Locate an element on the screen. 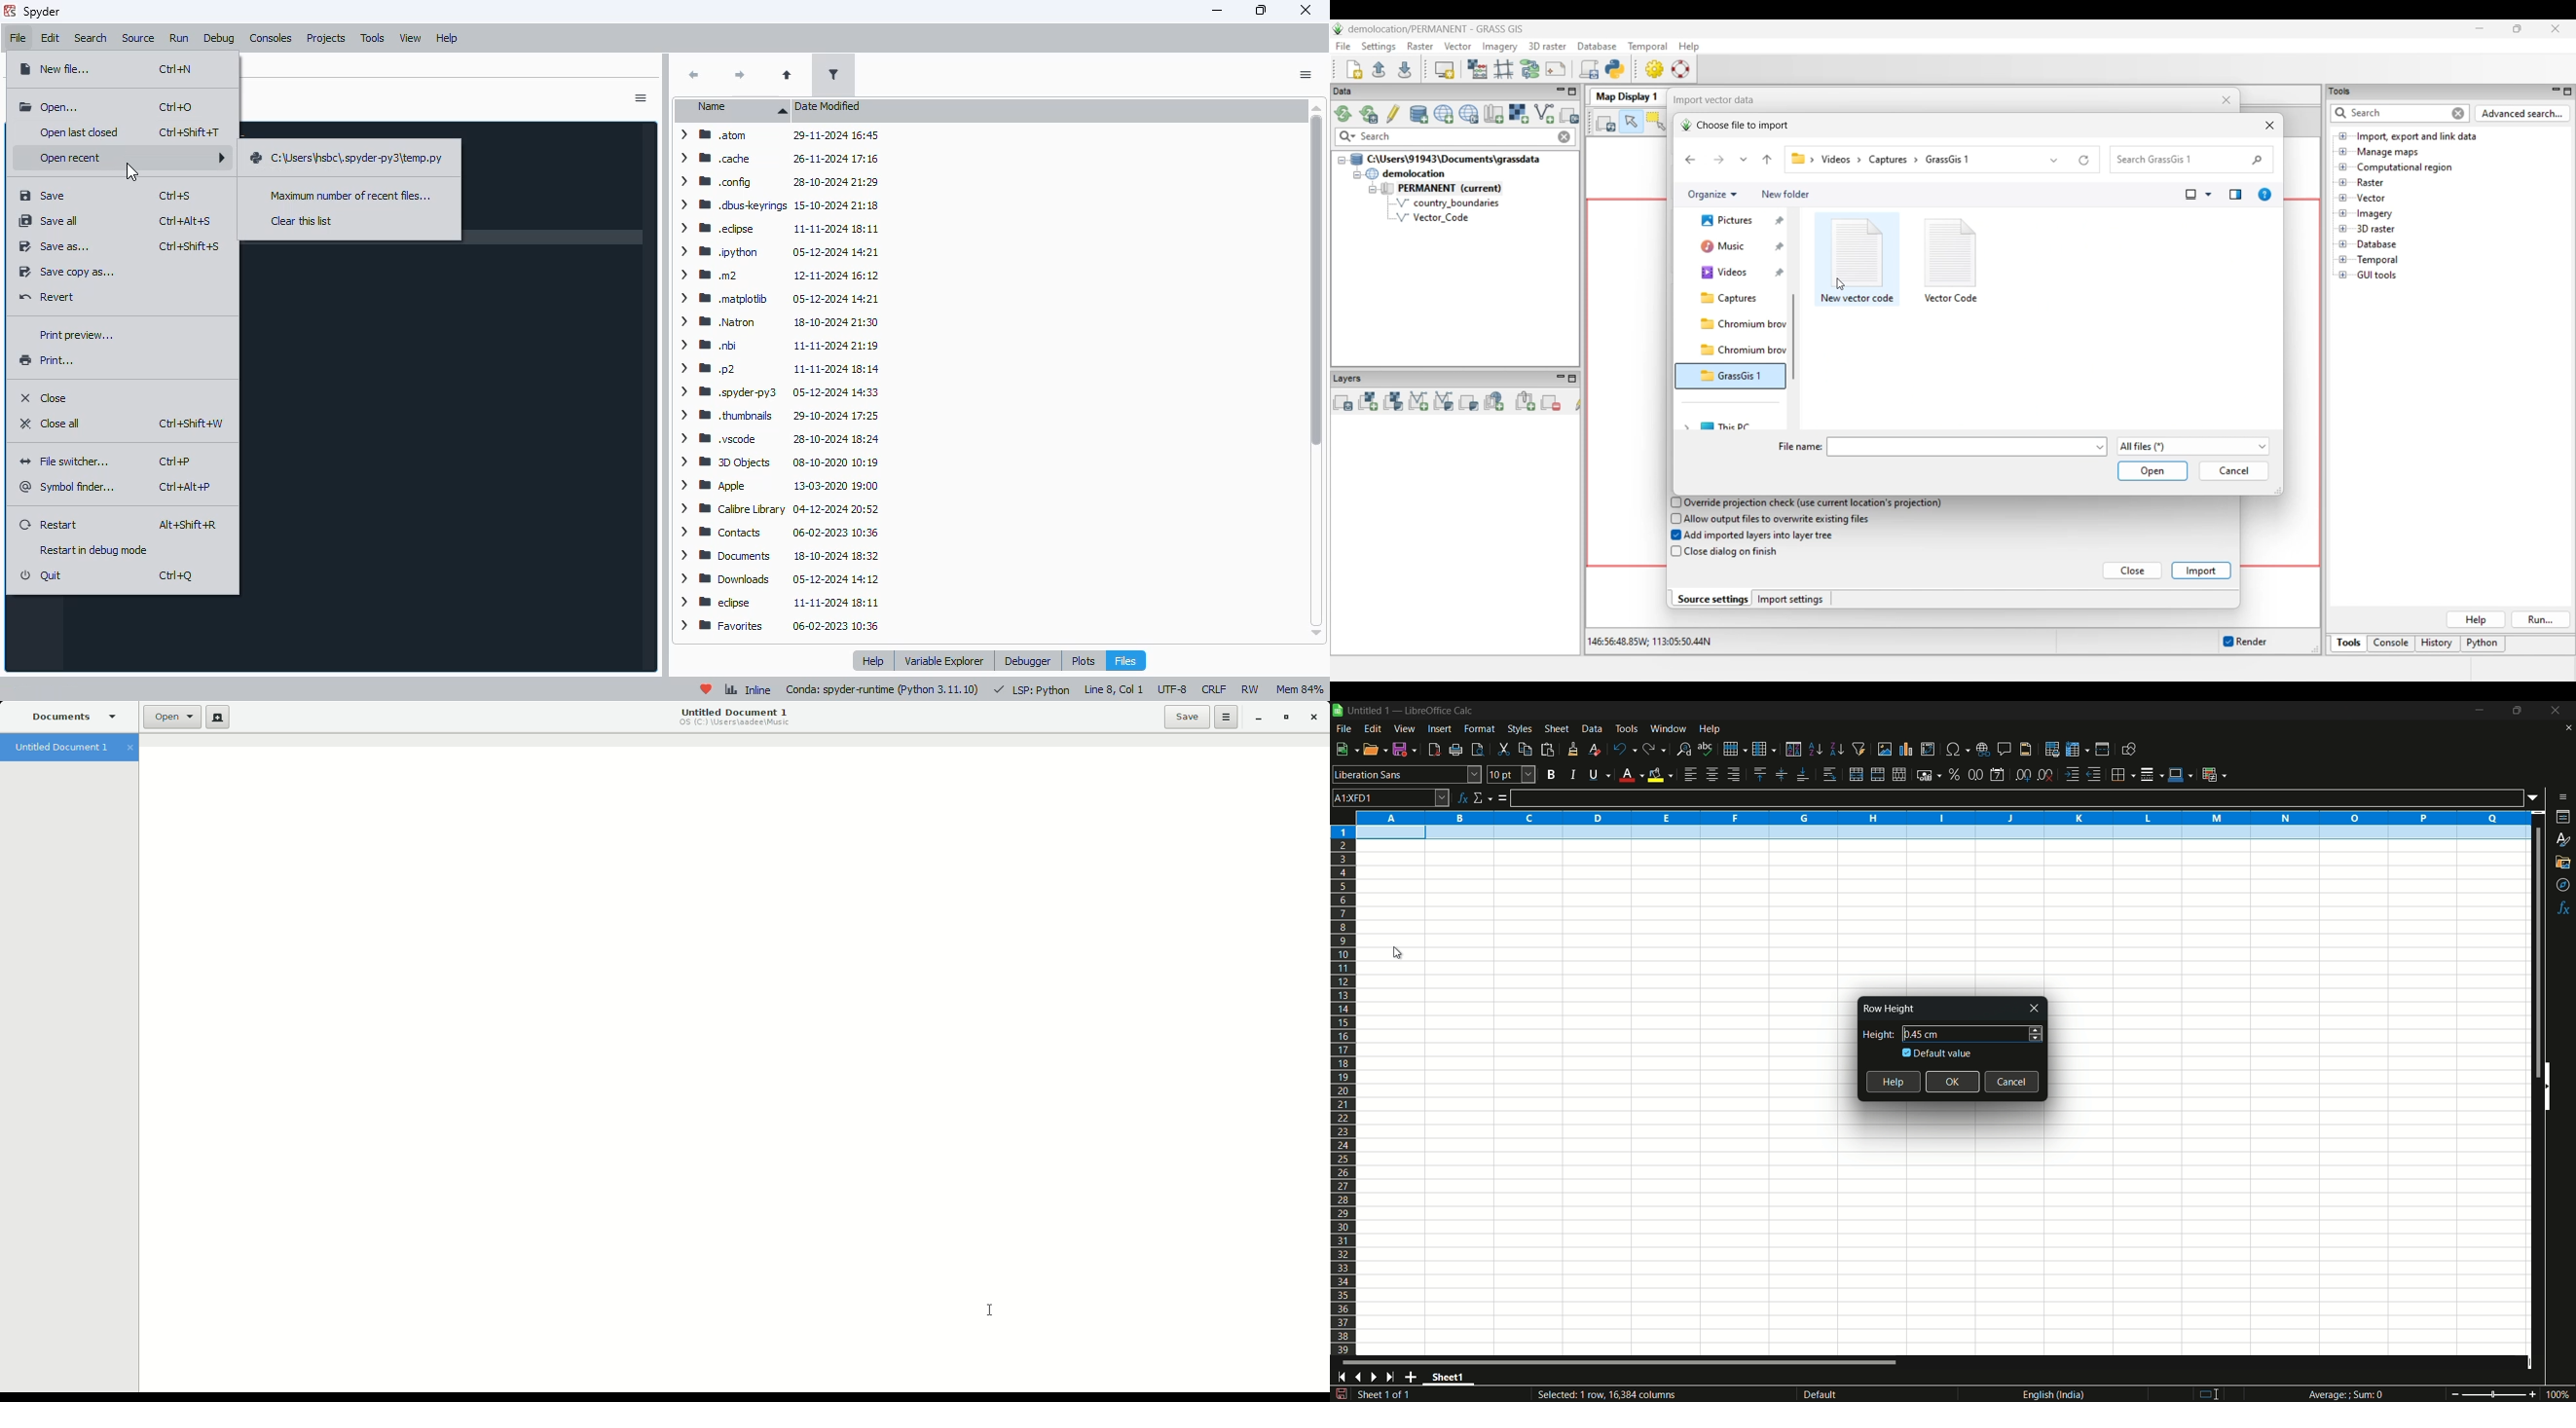  format as percent is located at coordinates (1954, 774).